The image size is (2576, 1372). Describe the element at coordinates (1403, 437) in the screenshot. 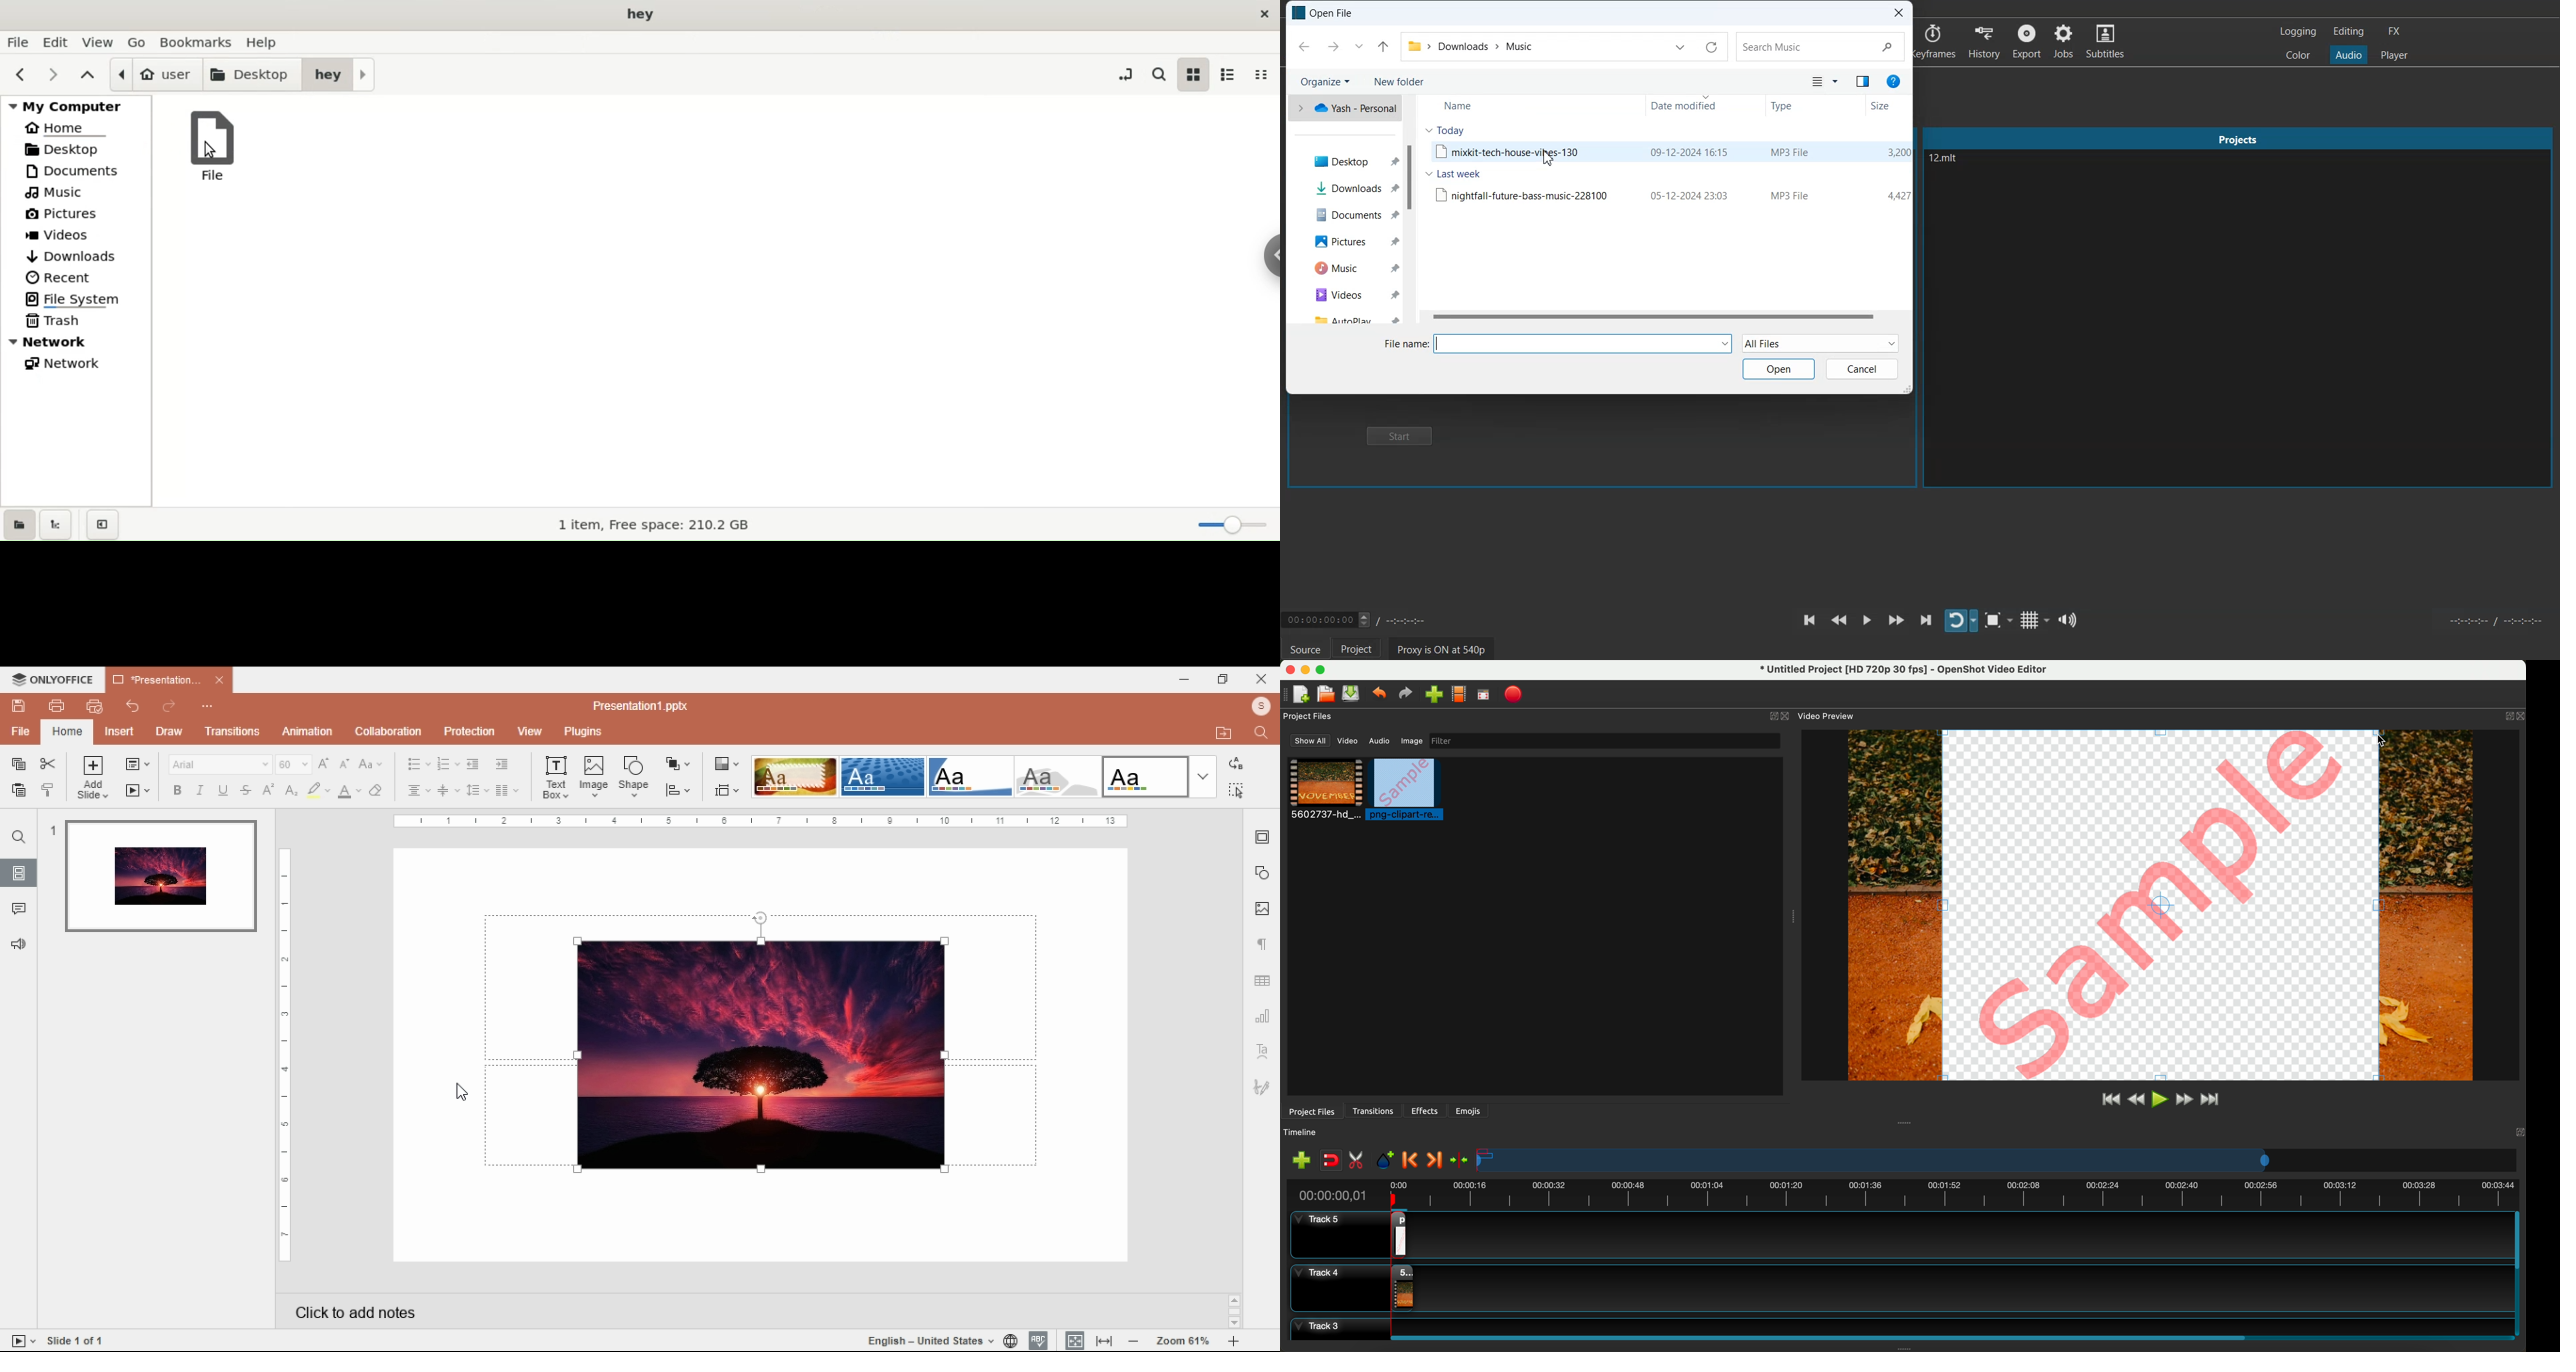

I see `Start` at that location.